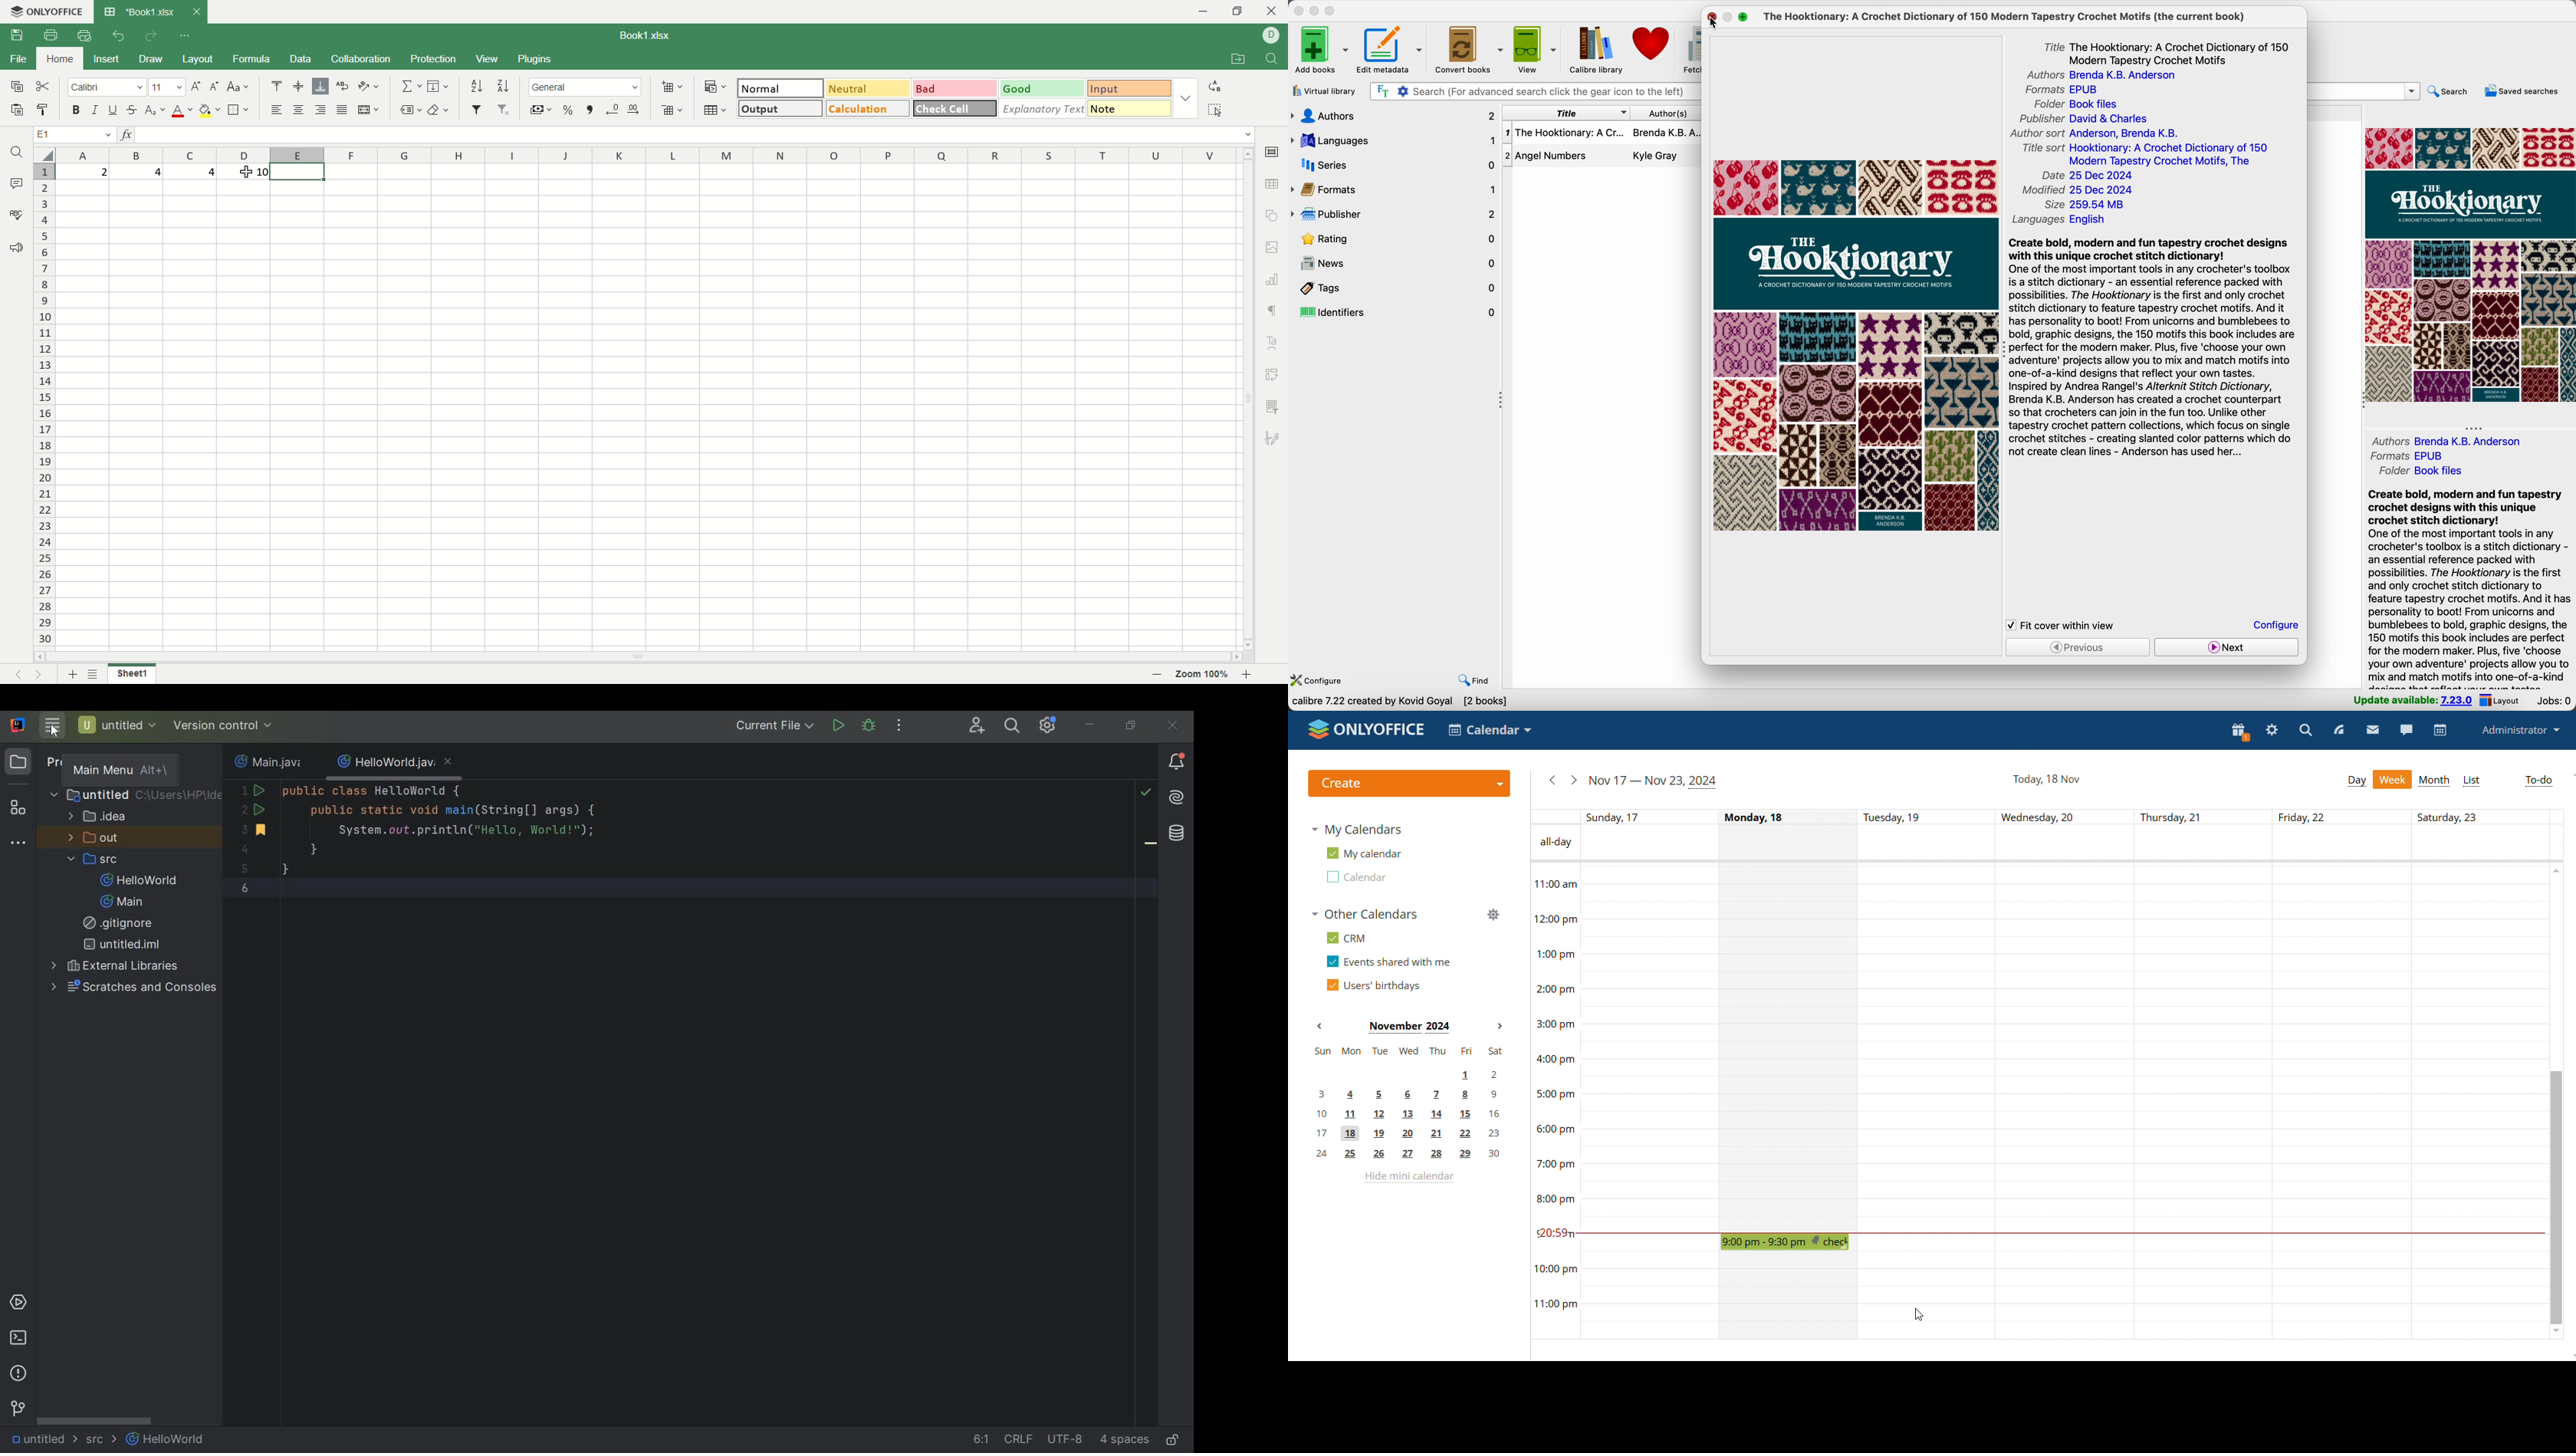 This screenshot has height=1456, width=2576. Describe the element at coordinates (95, 674) in the screenshot. I see `sheet list` at that location.